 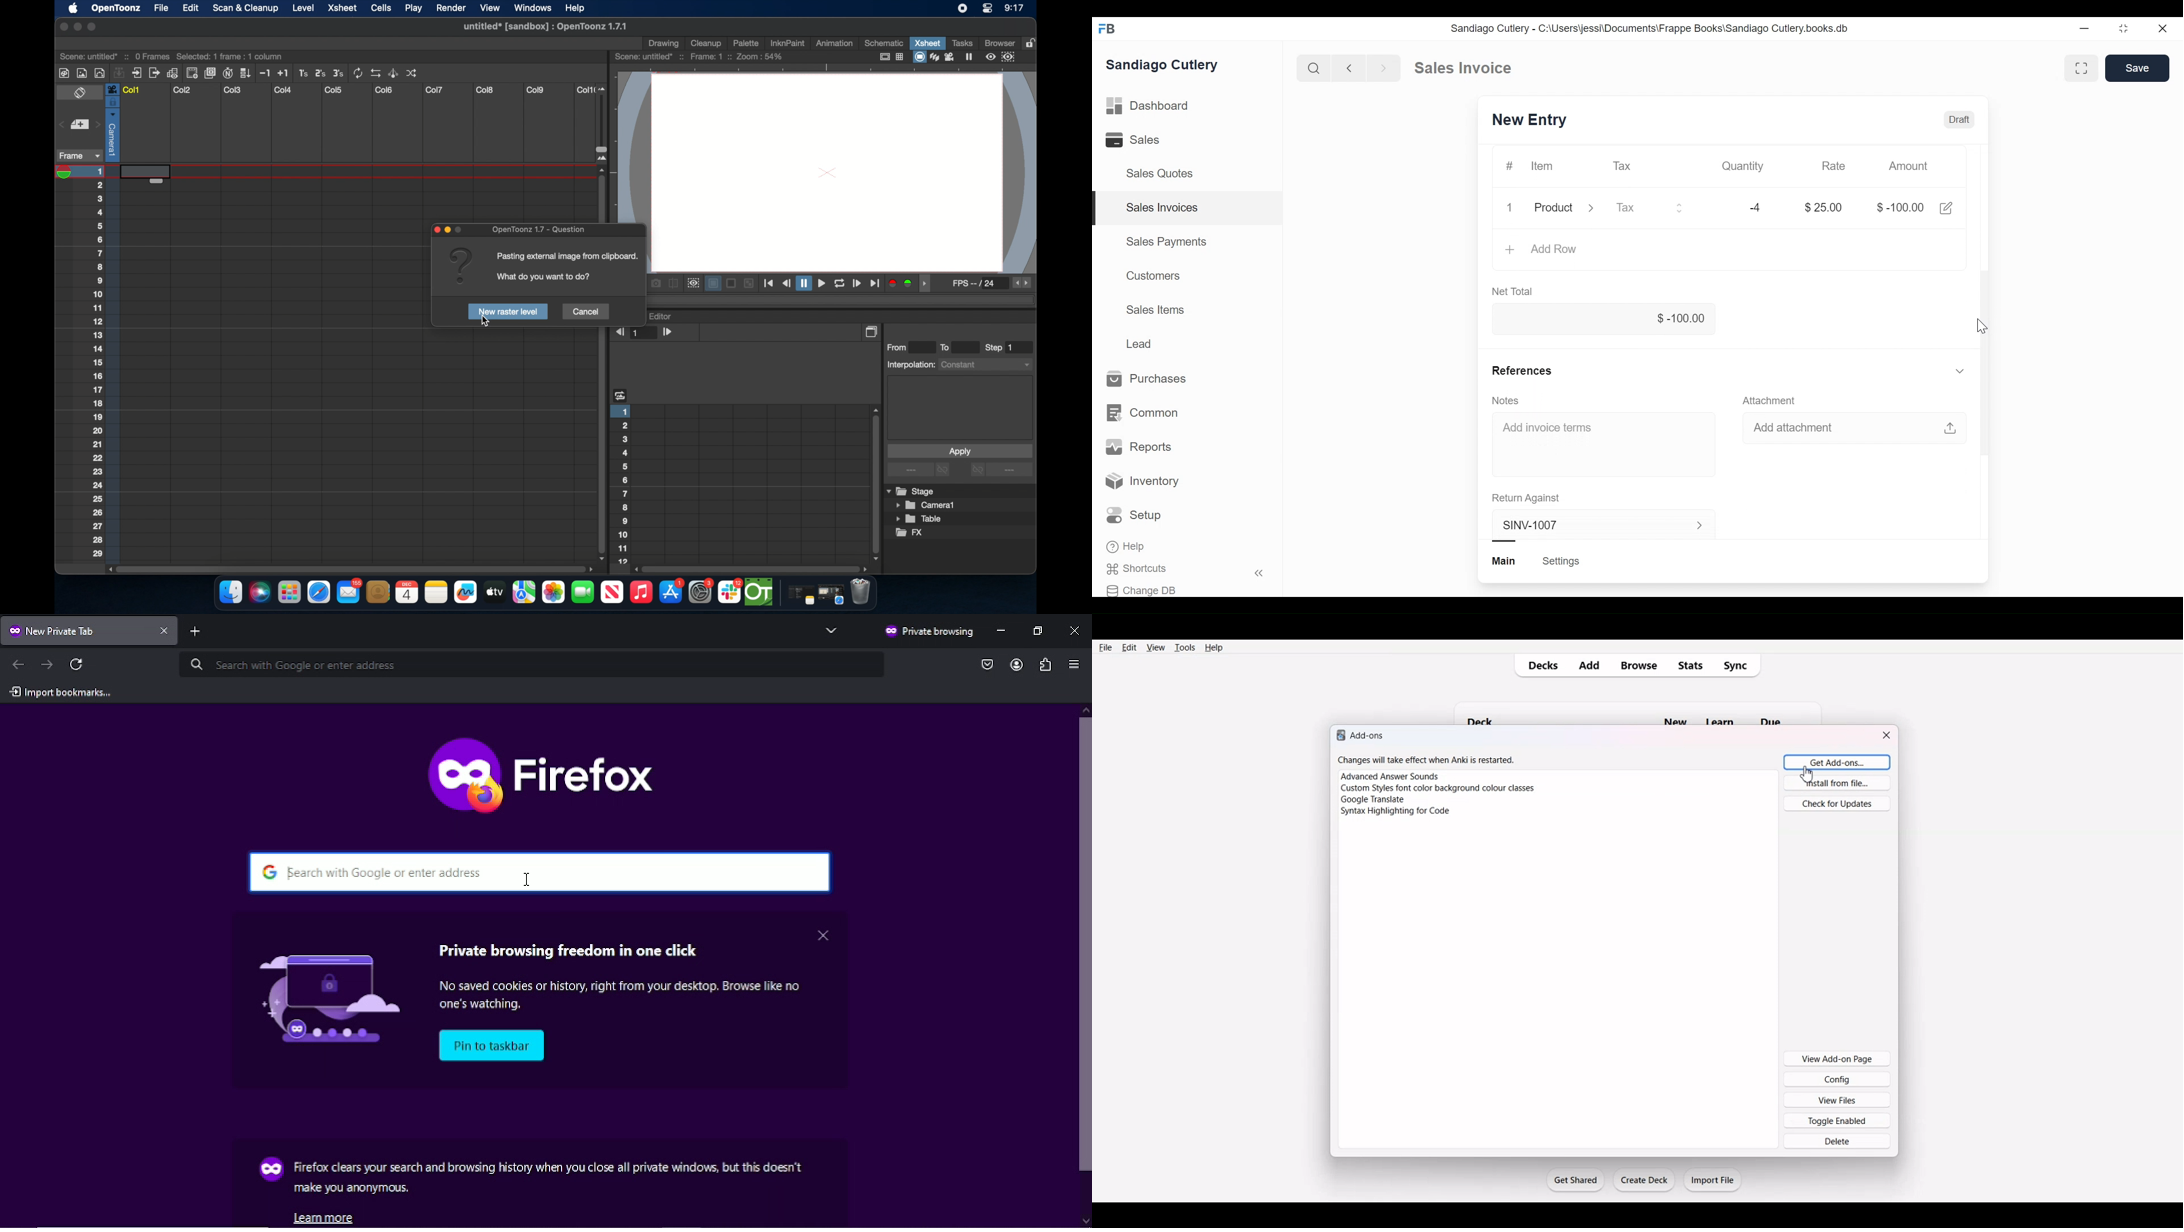 I want to click on Sync, so click(x=1741, y=665).